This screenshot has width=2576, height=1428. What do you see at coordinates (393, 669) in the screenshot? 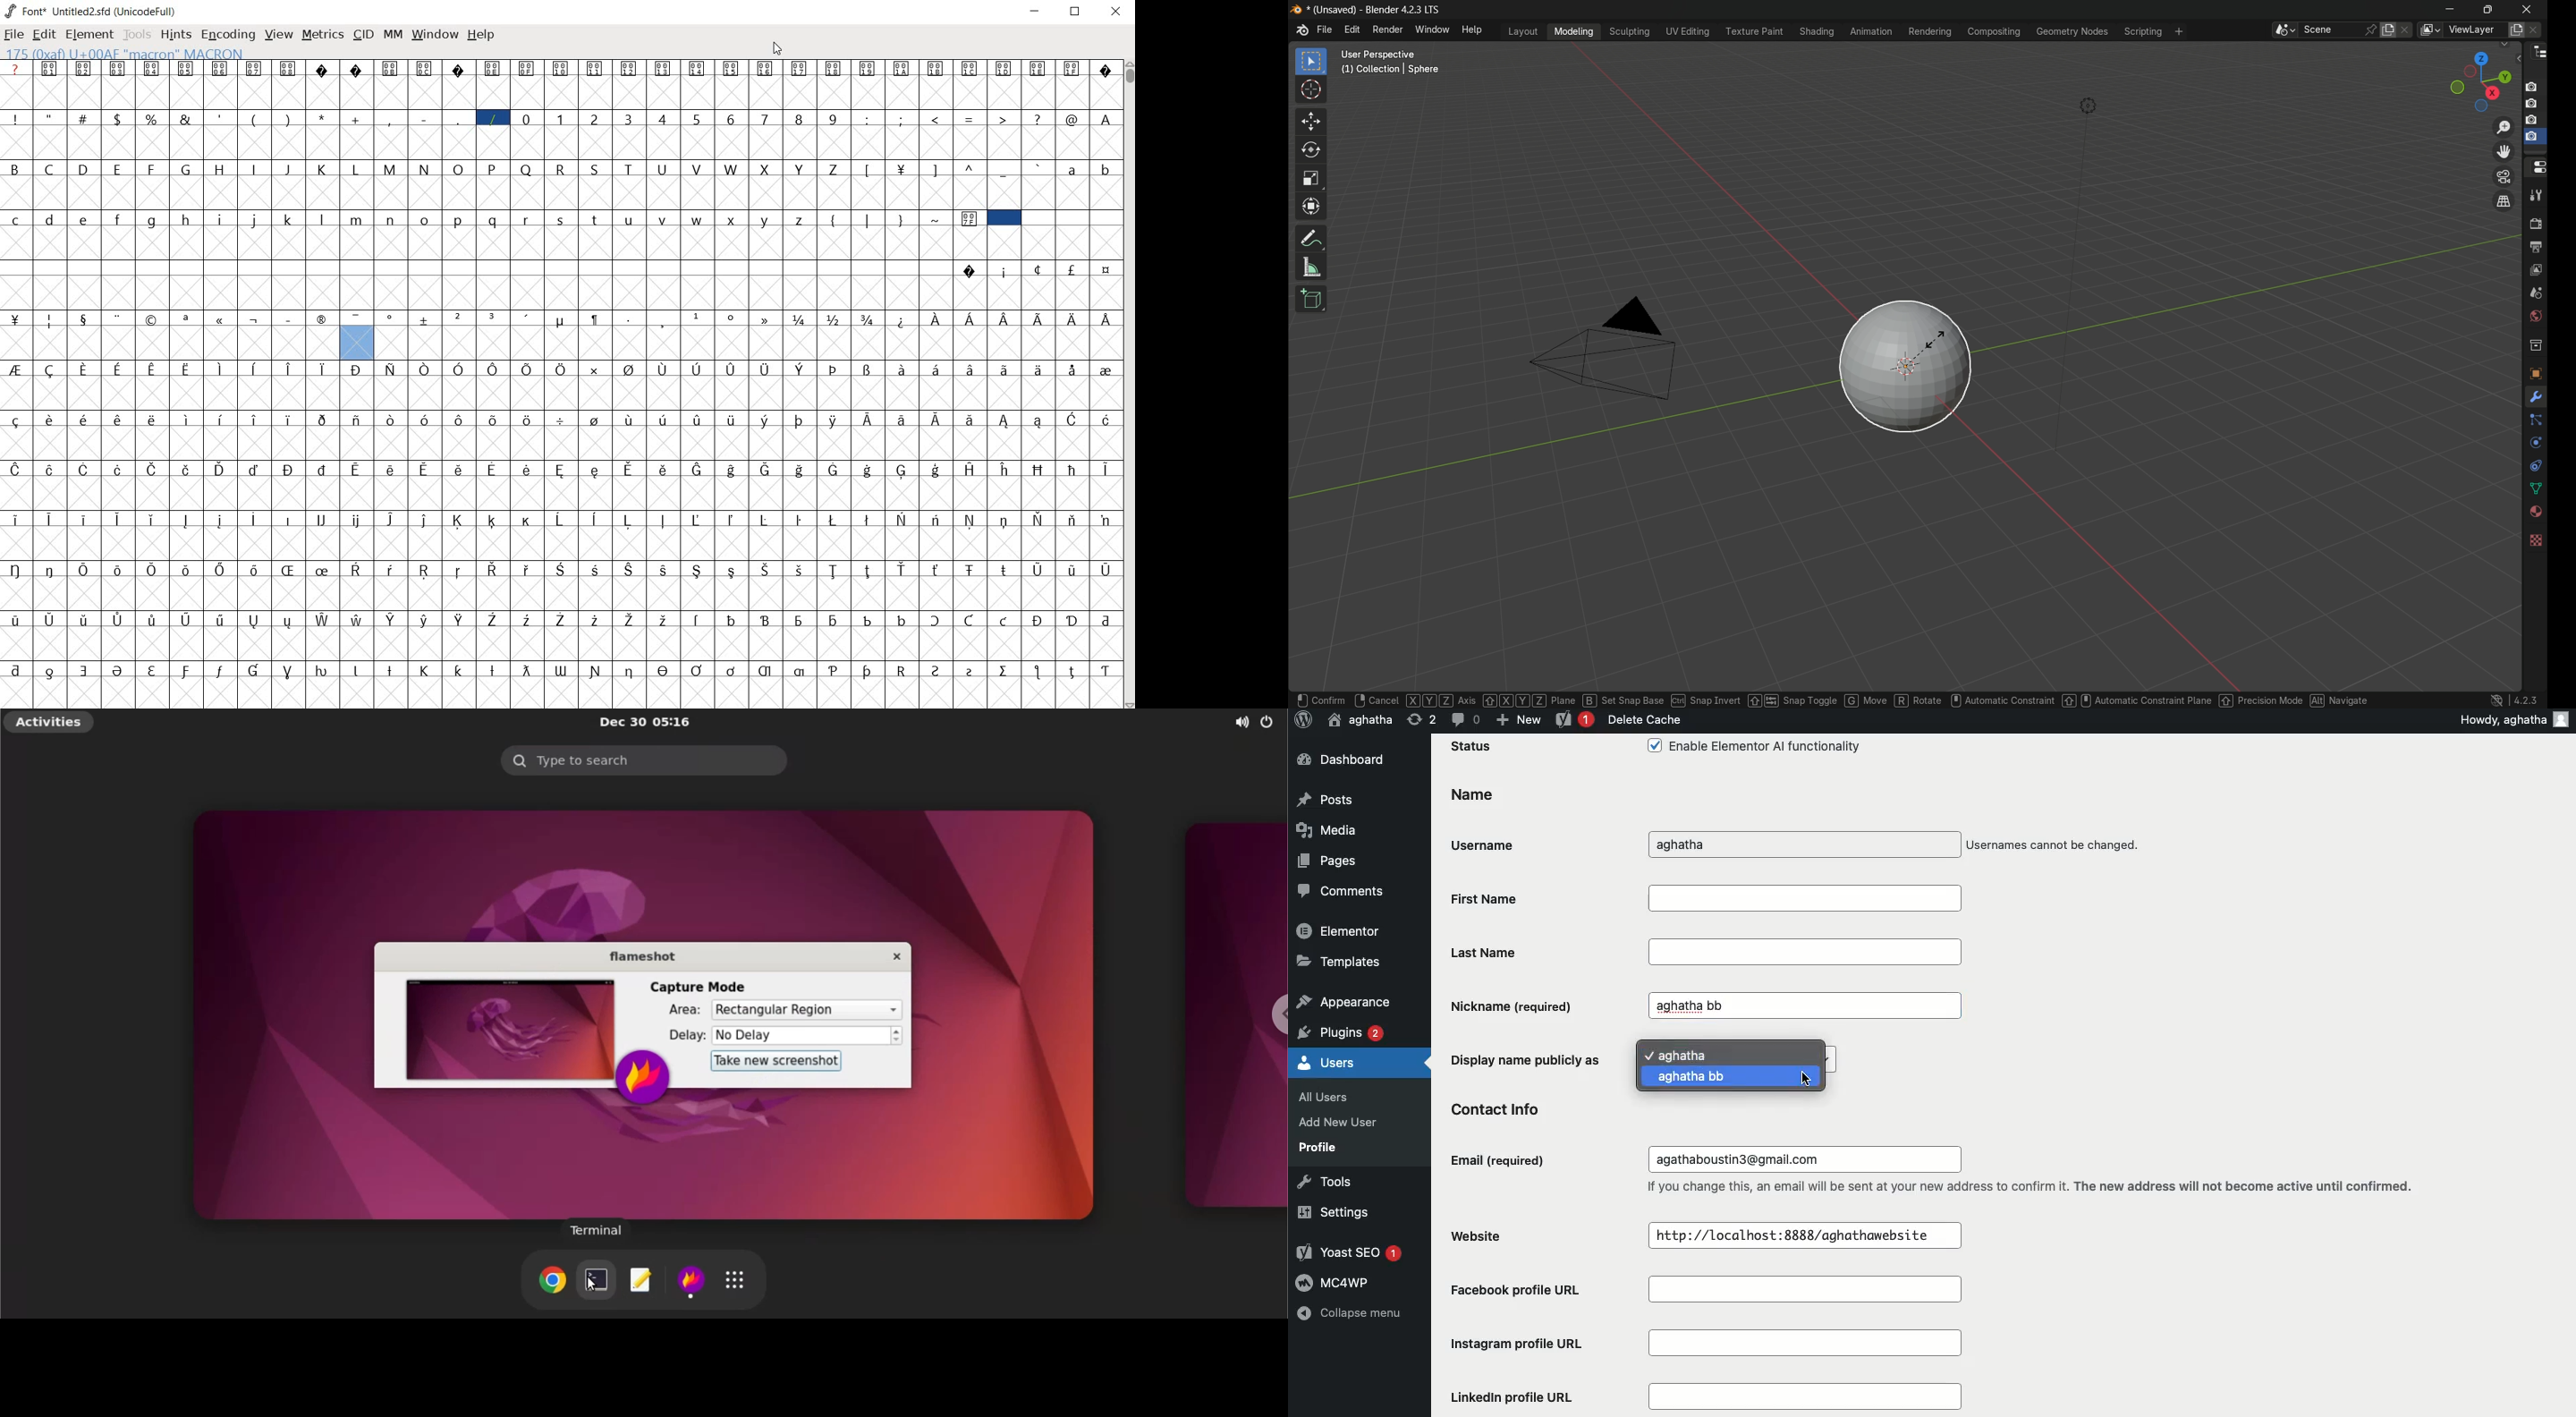
I see `Symbol` at bounding box center [393, 669].